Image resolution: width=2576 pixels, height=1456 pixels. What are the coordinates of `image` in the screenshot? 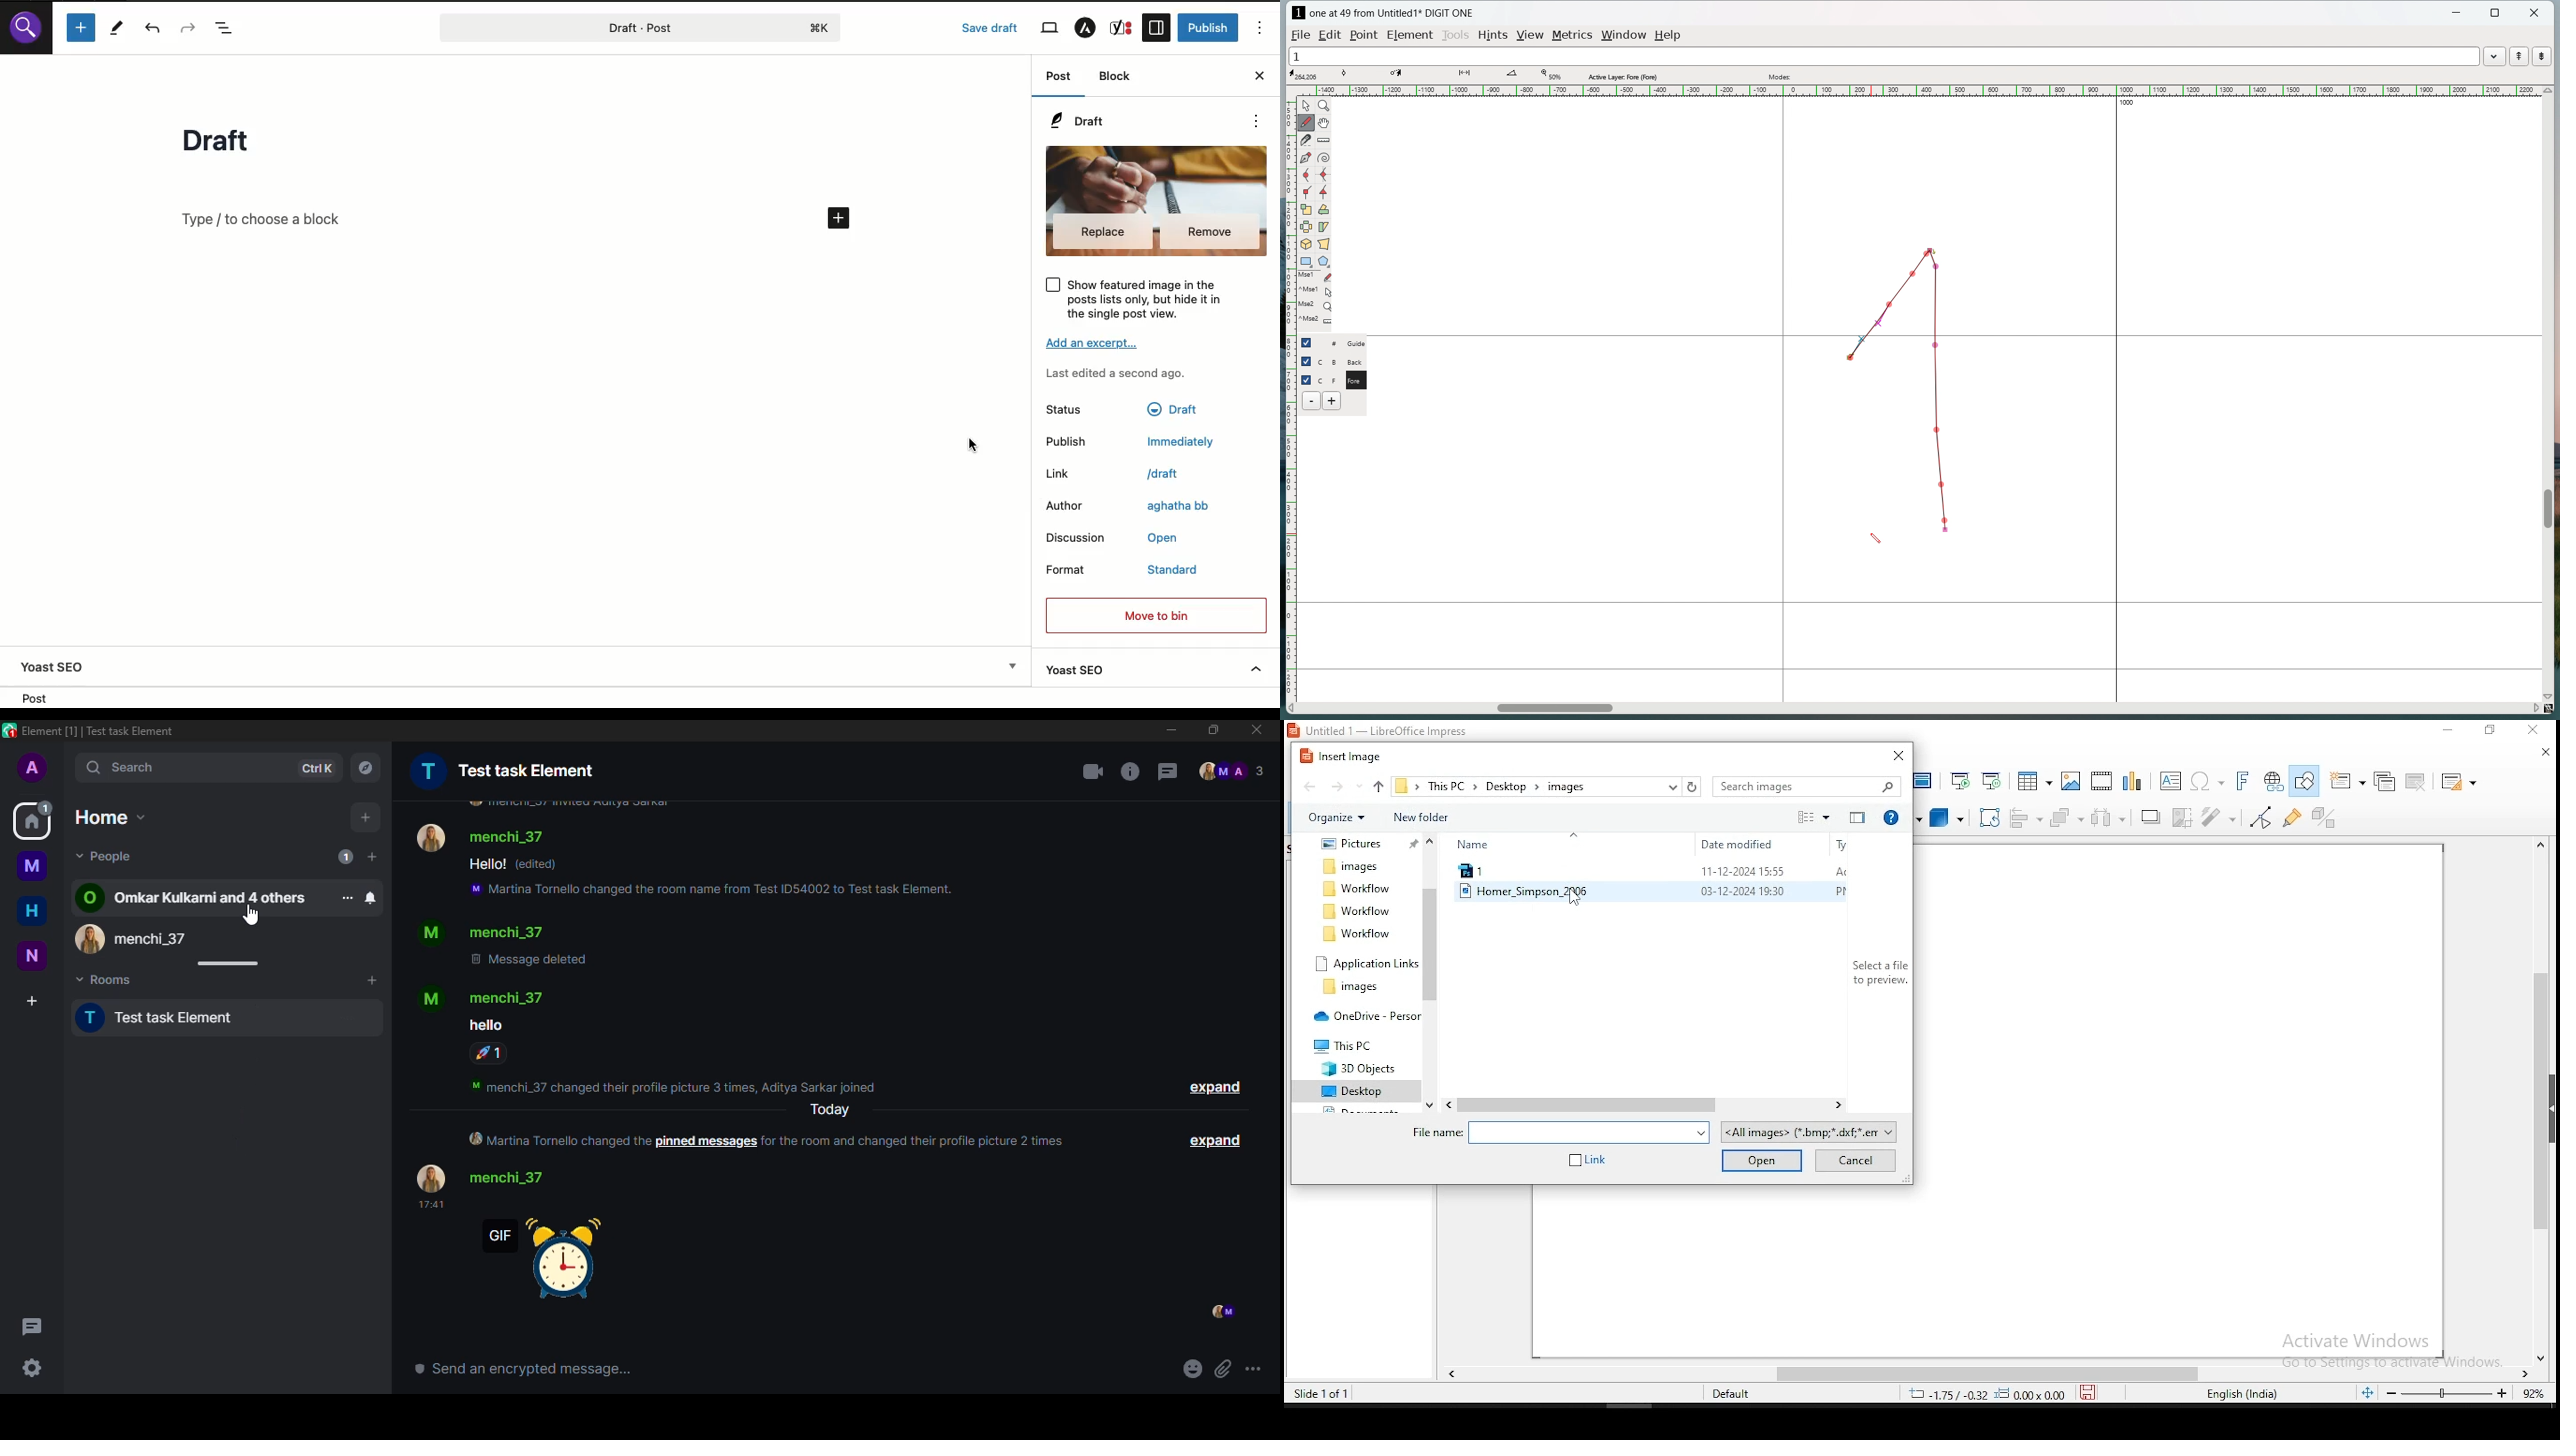 It's located at (2069, 781).